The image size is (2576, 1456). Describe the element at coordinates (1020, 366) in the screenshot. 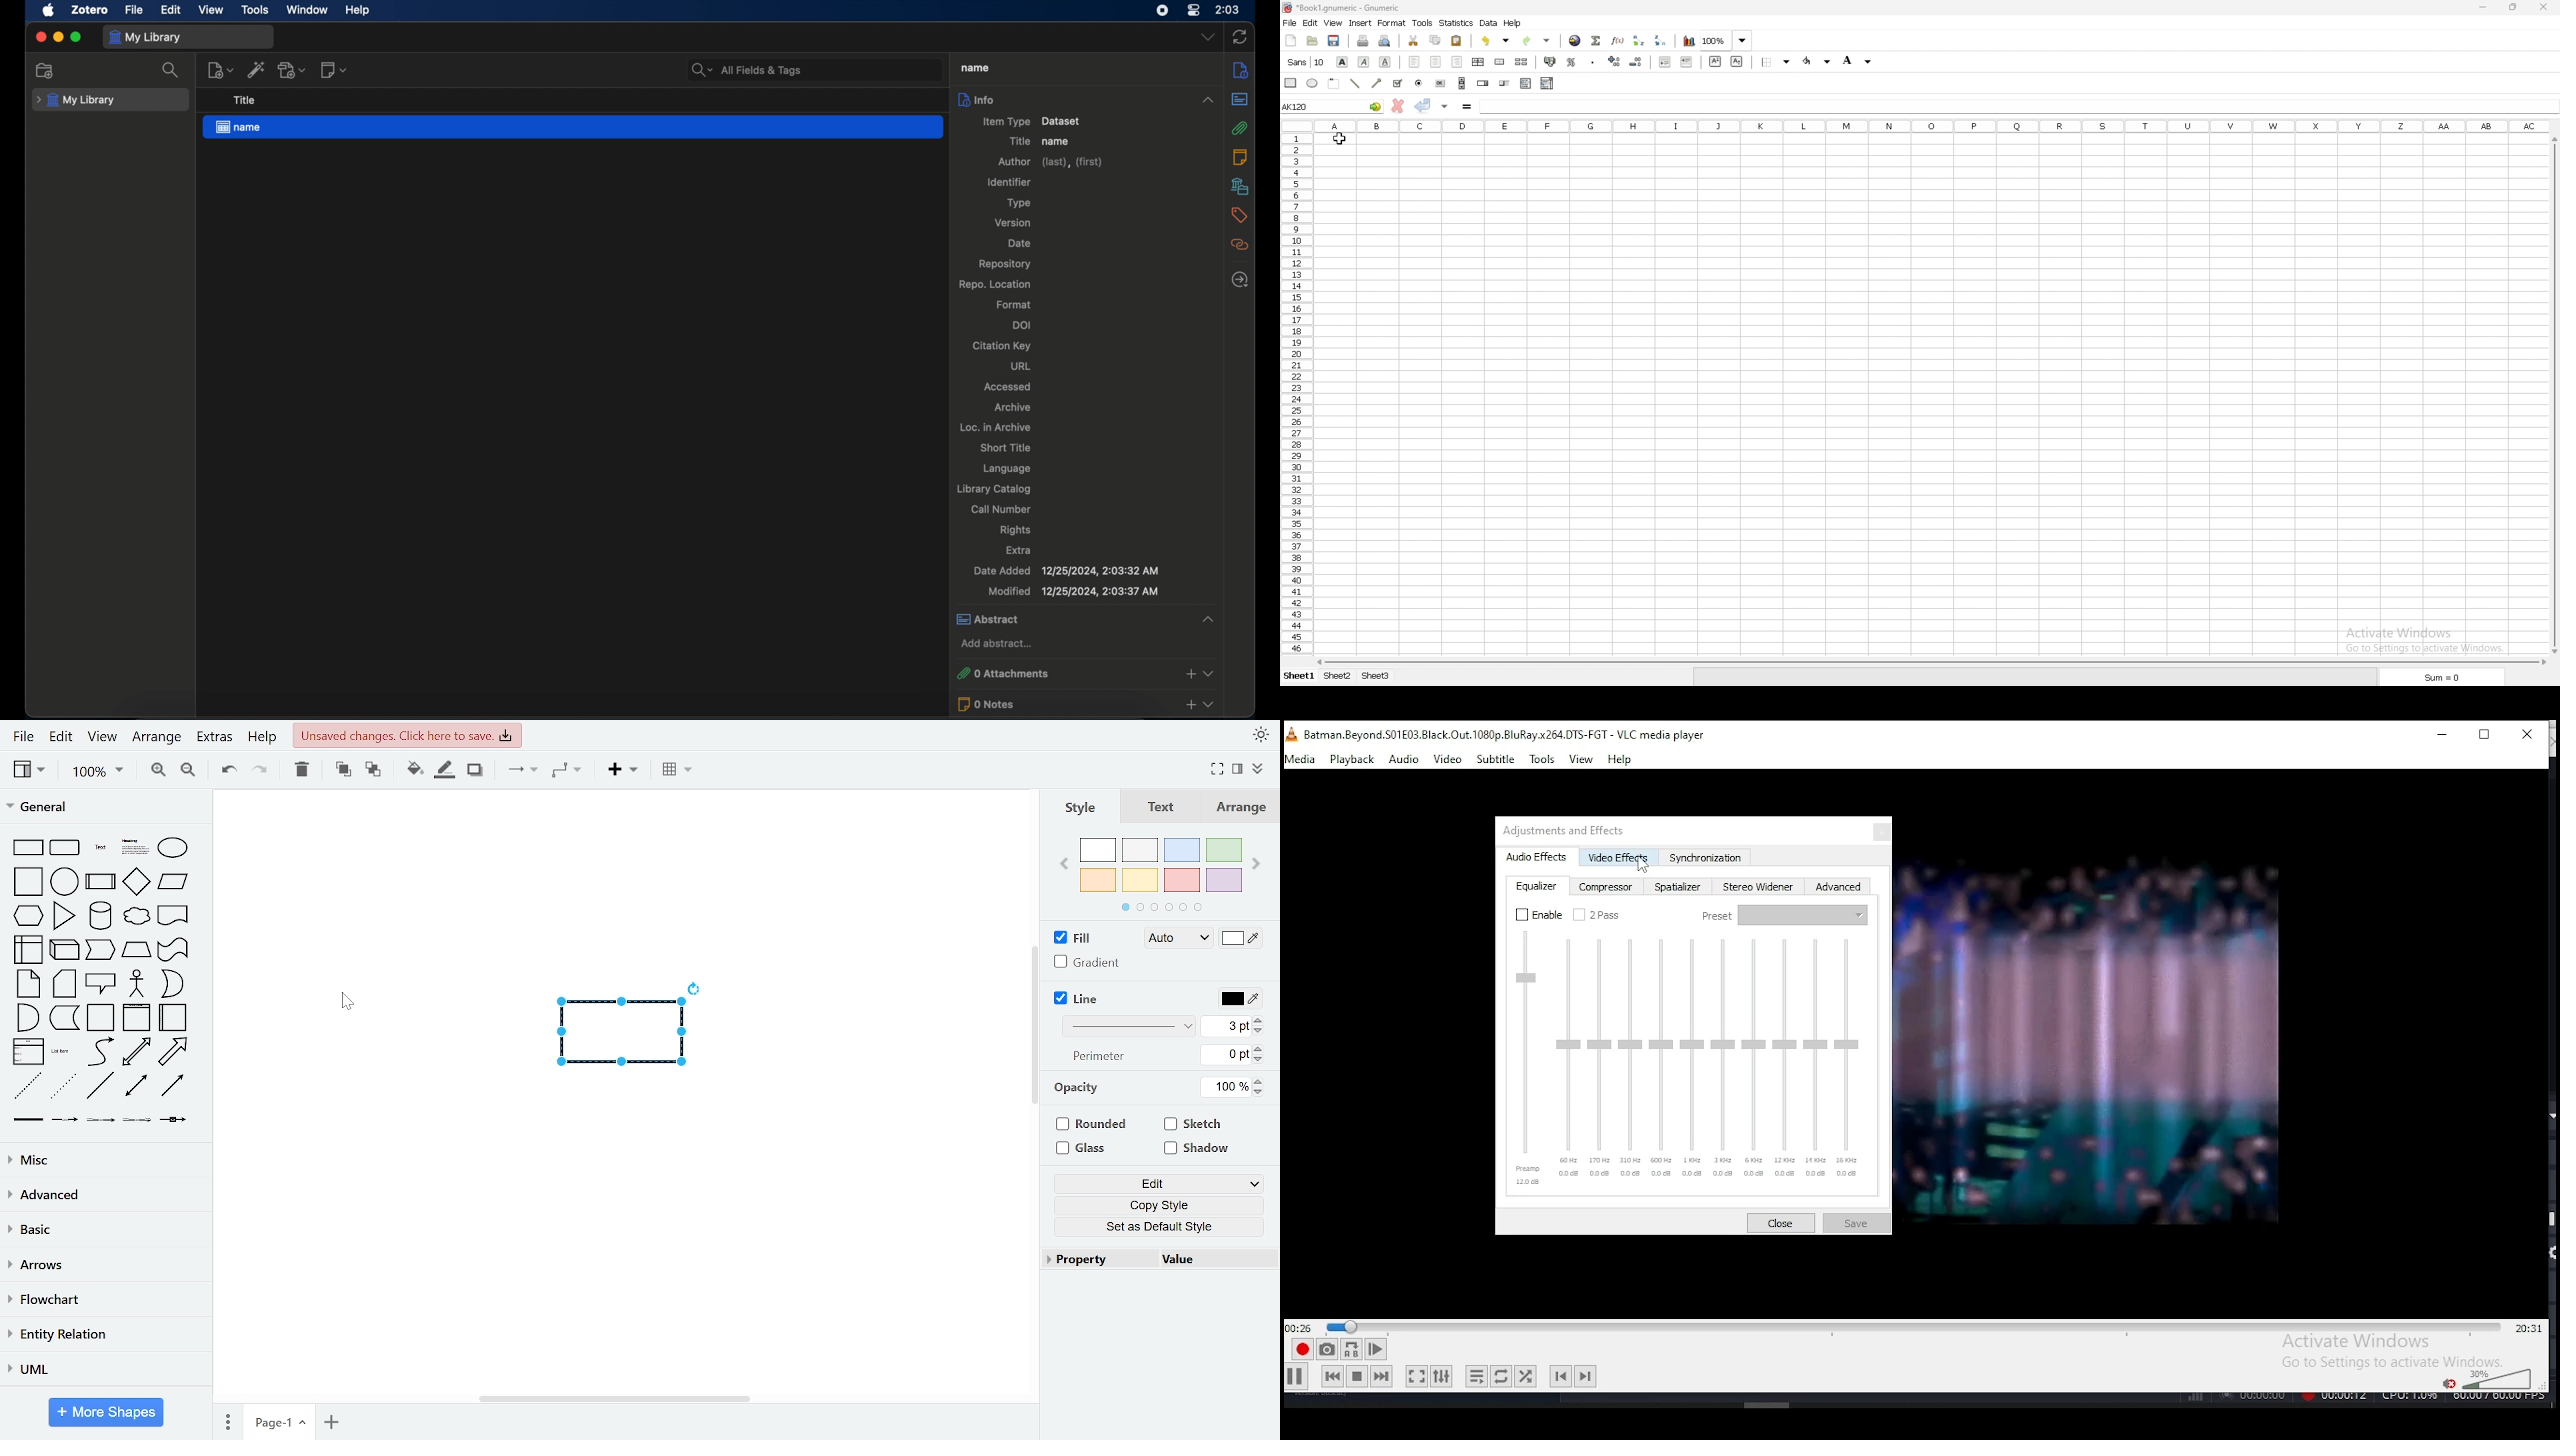

I see `url` at that location.